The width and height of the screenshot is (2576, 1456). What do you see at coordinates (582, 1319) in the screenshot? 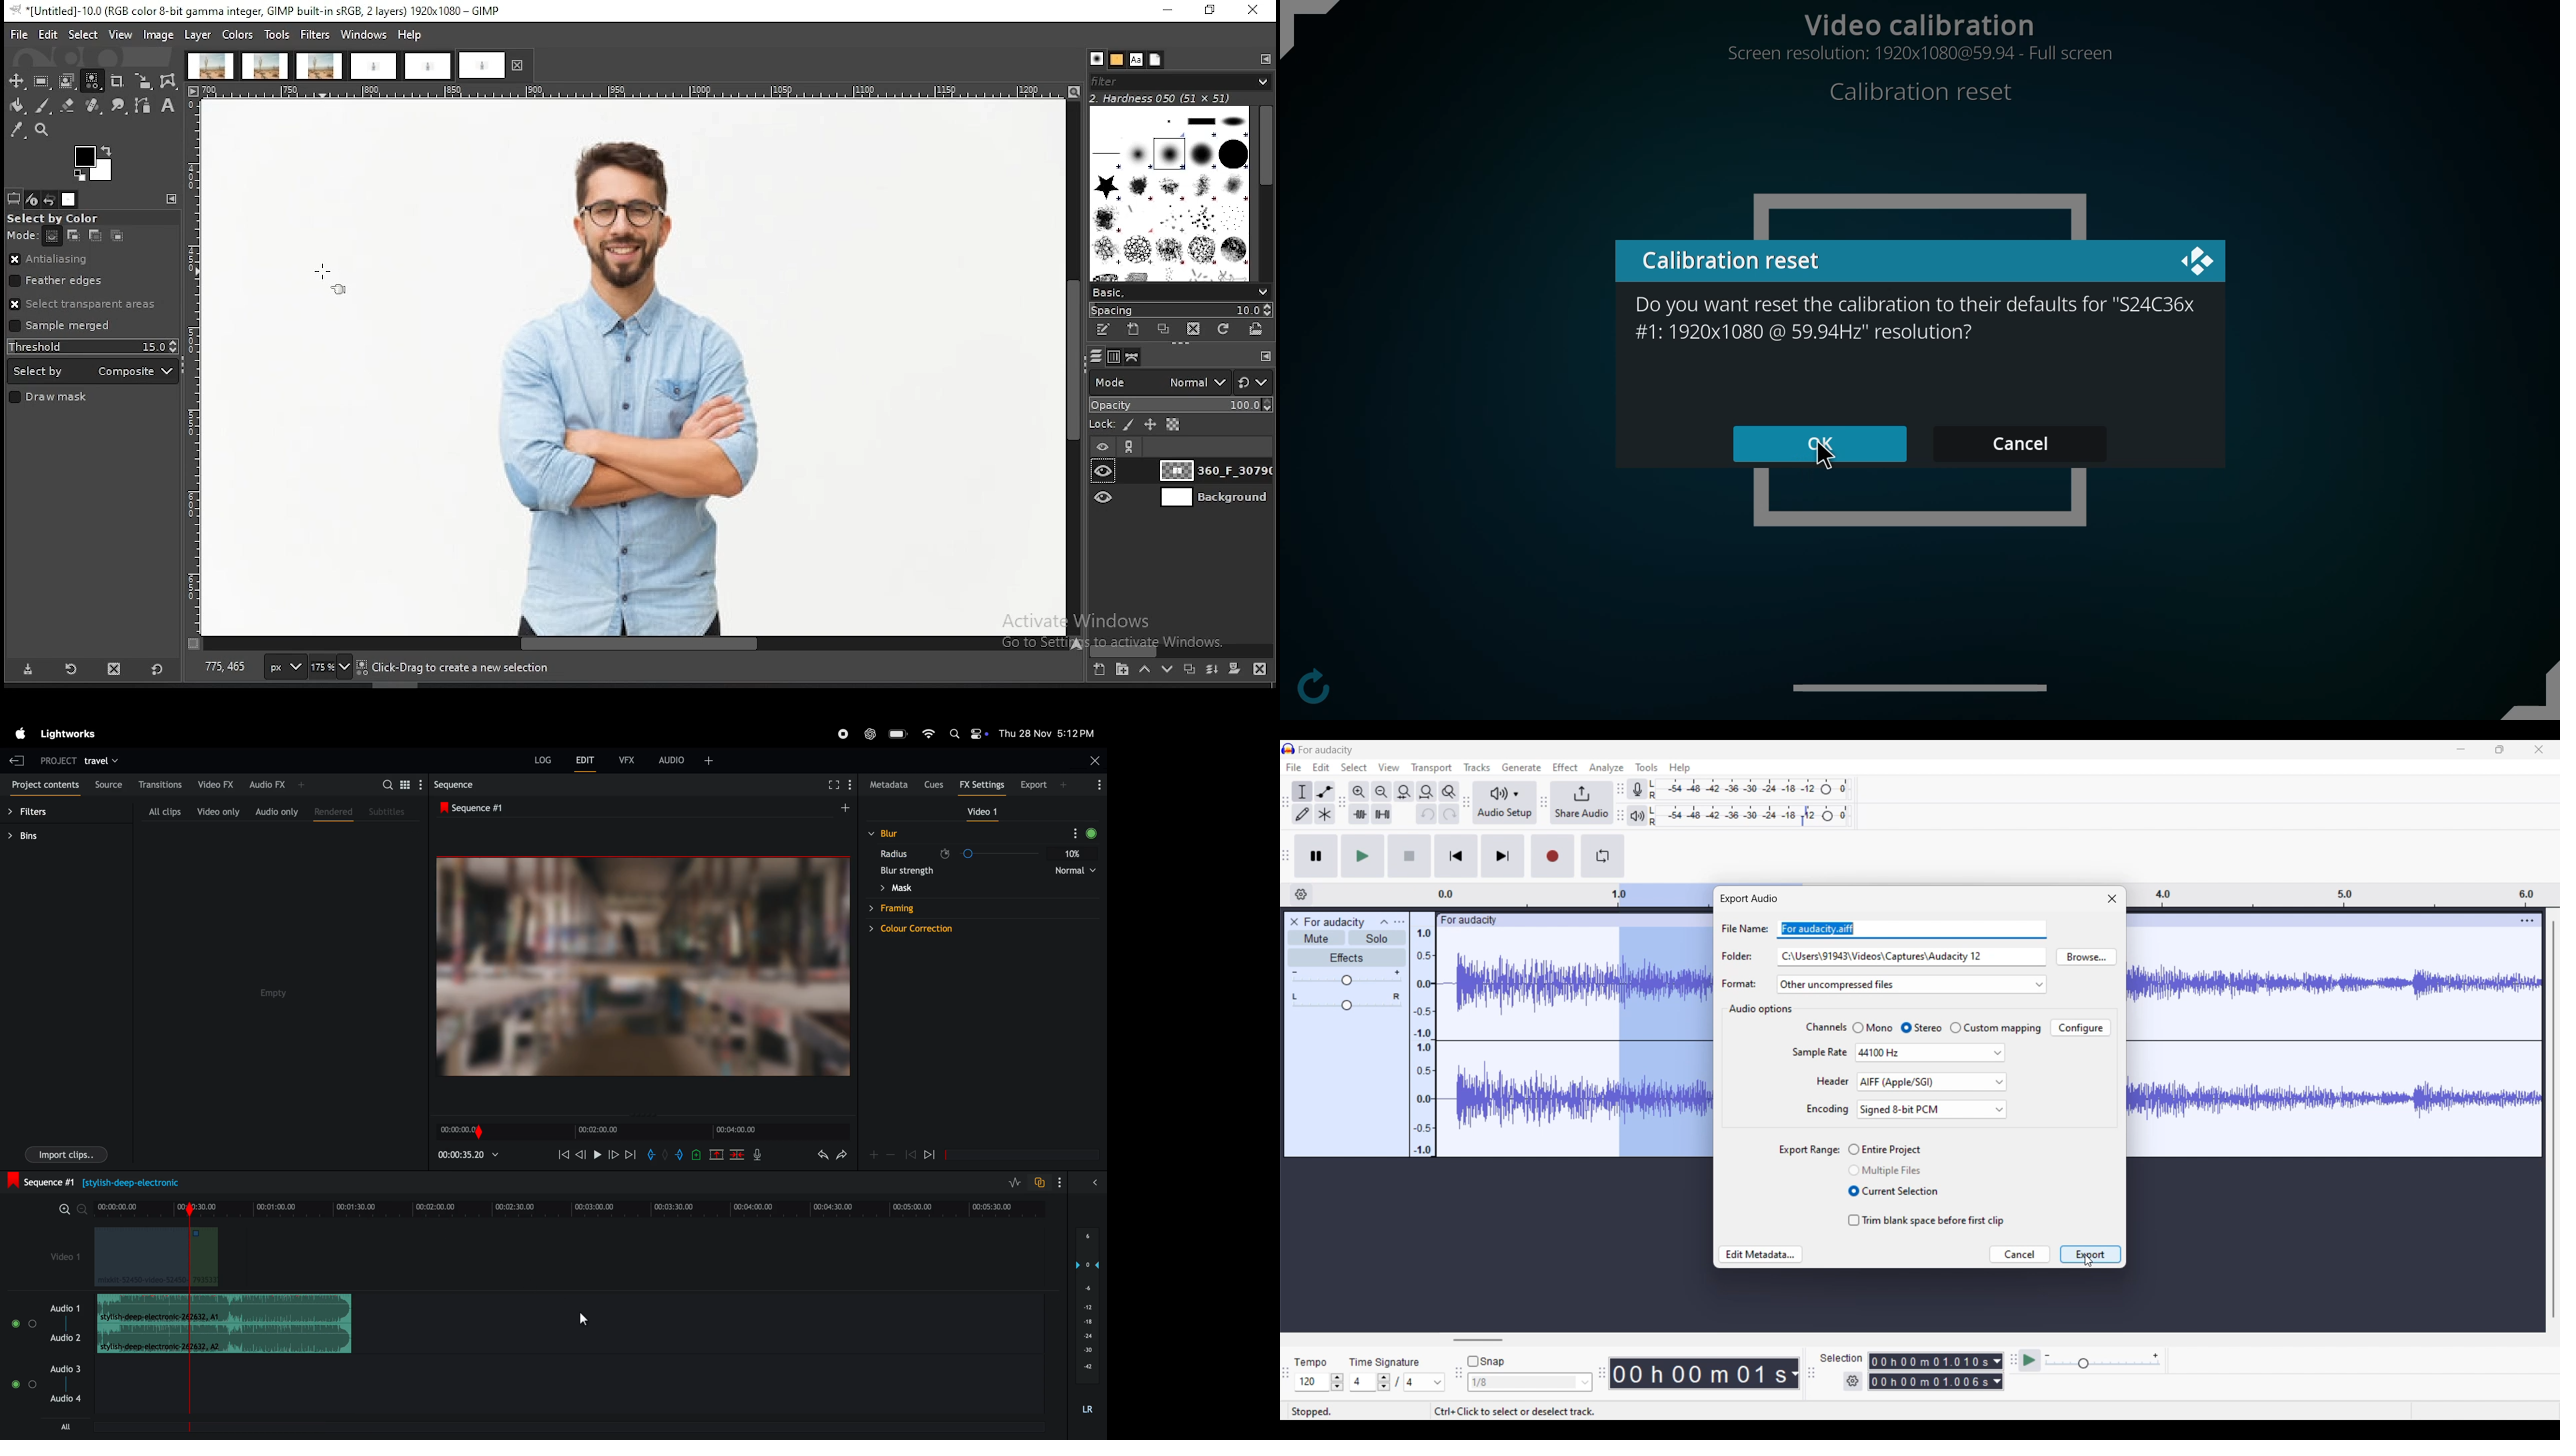
I see `cursor` at bounding box center [582, 1319].